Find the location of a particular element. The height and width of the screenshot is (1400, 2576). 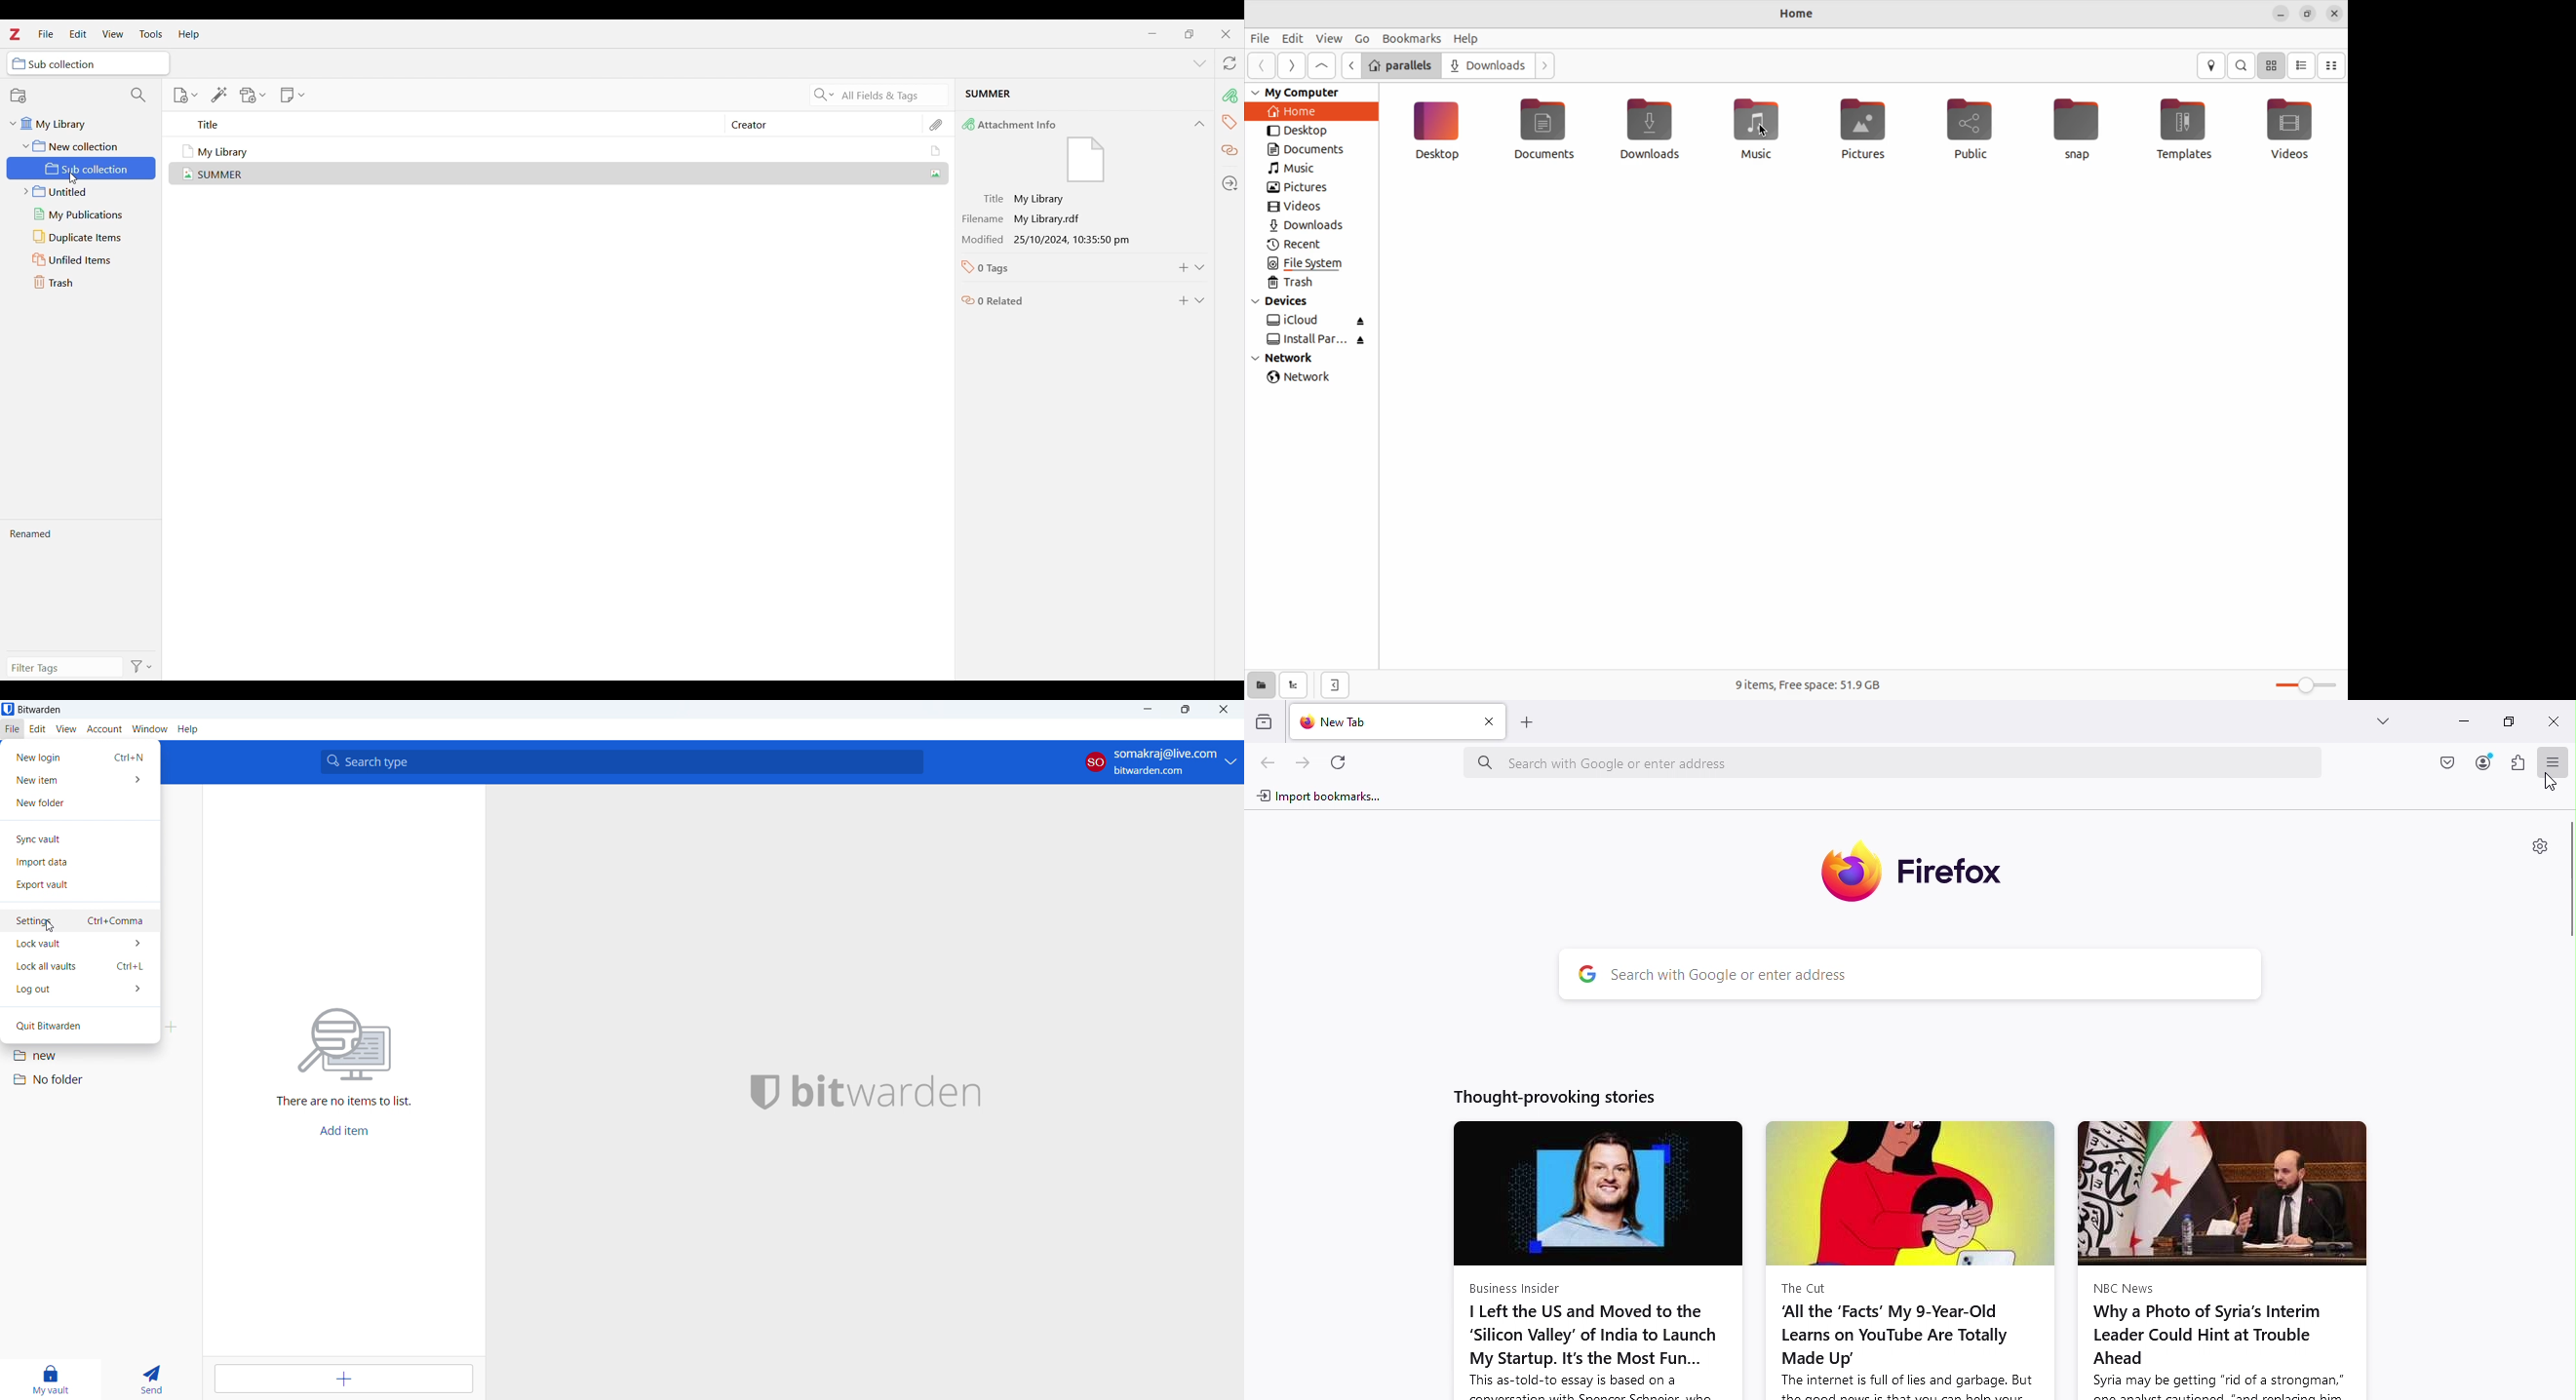

Renamed is located at coordinates (80, 585).